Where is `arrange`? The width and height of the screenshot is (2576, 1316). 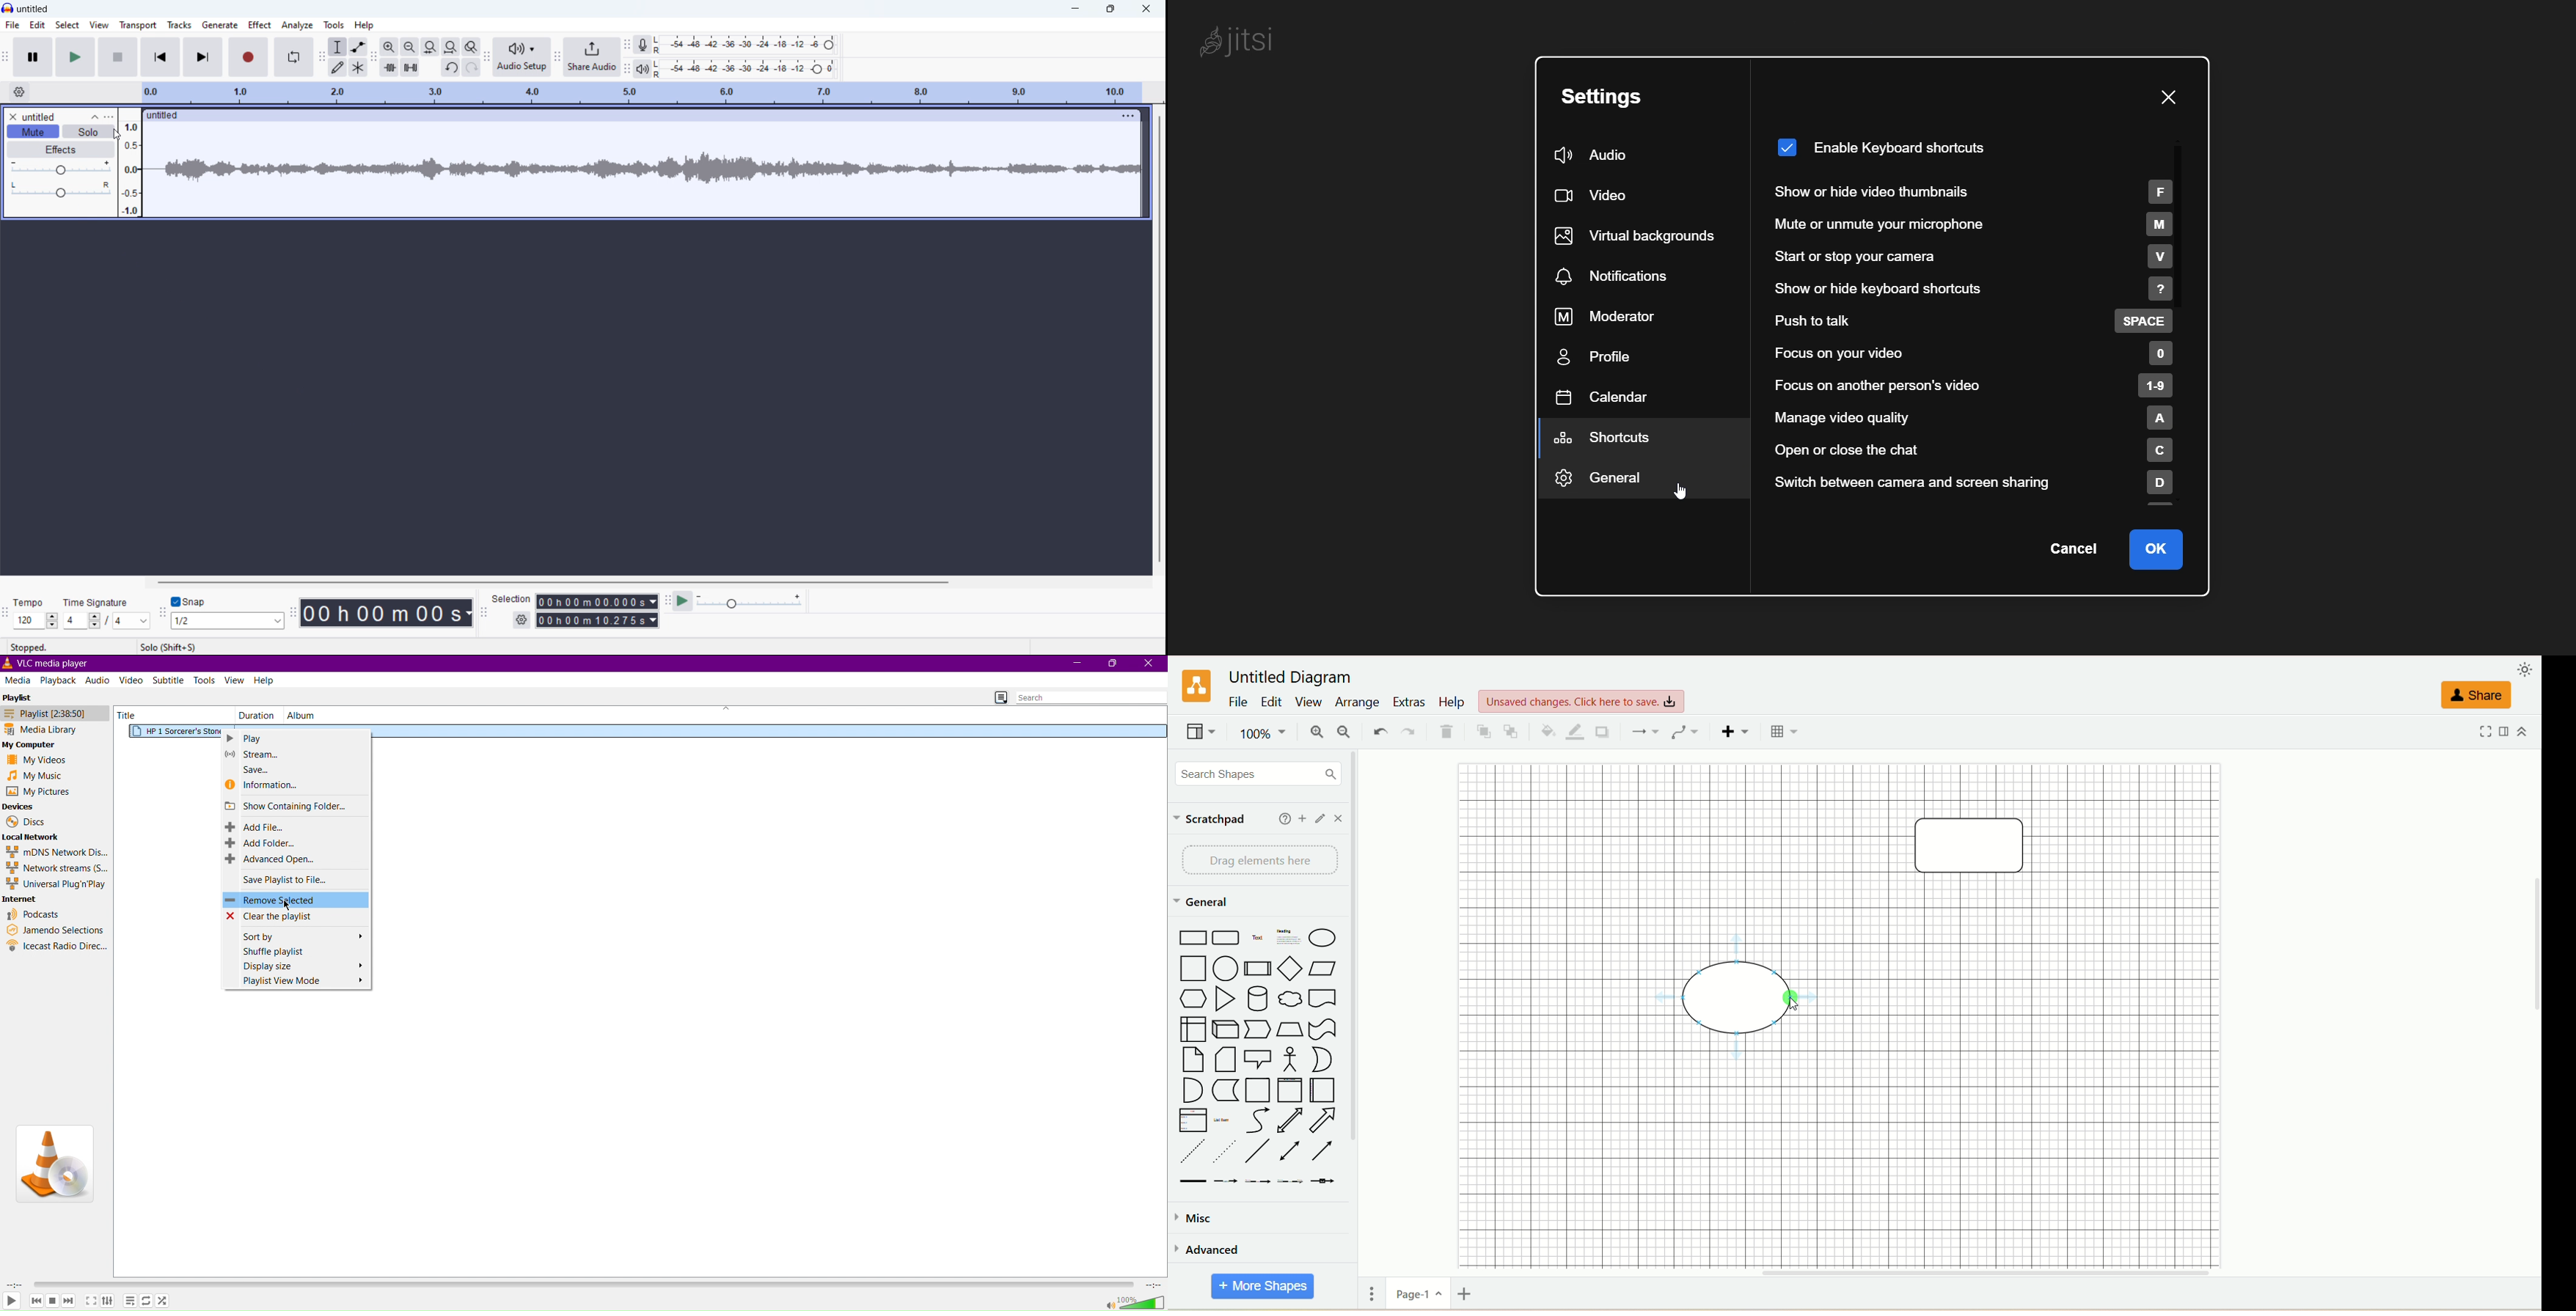
arrange is located at coordinates (1360, 701).